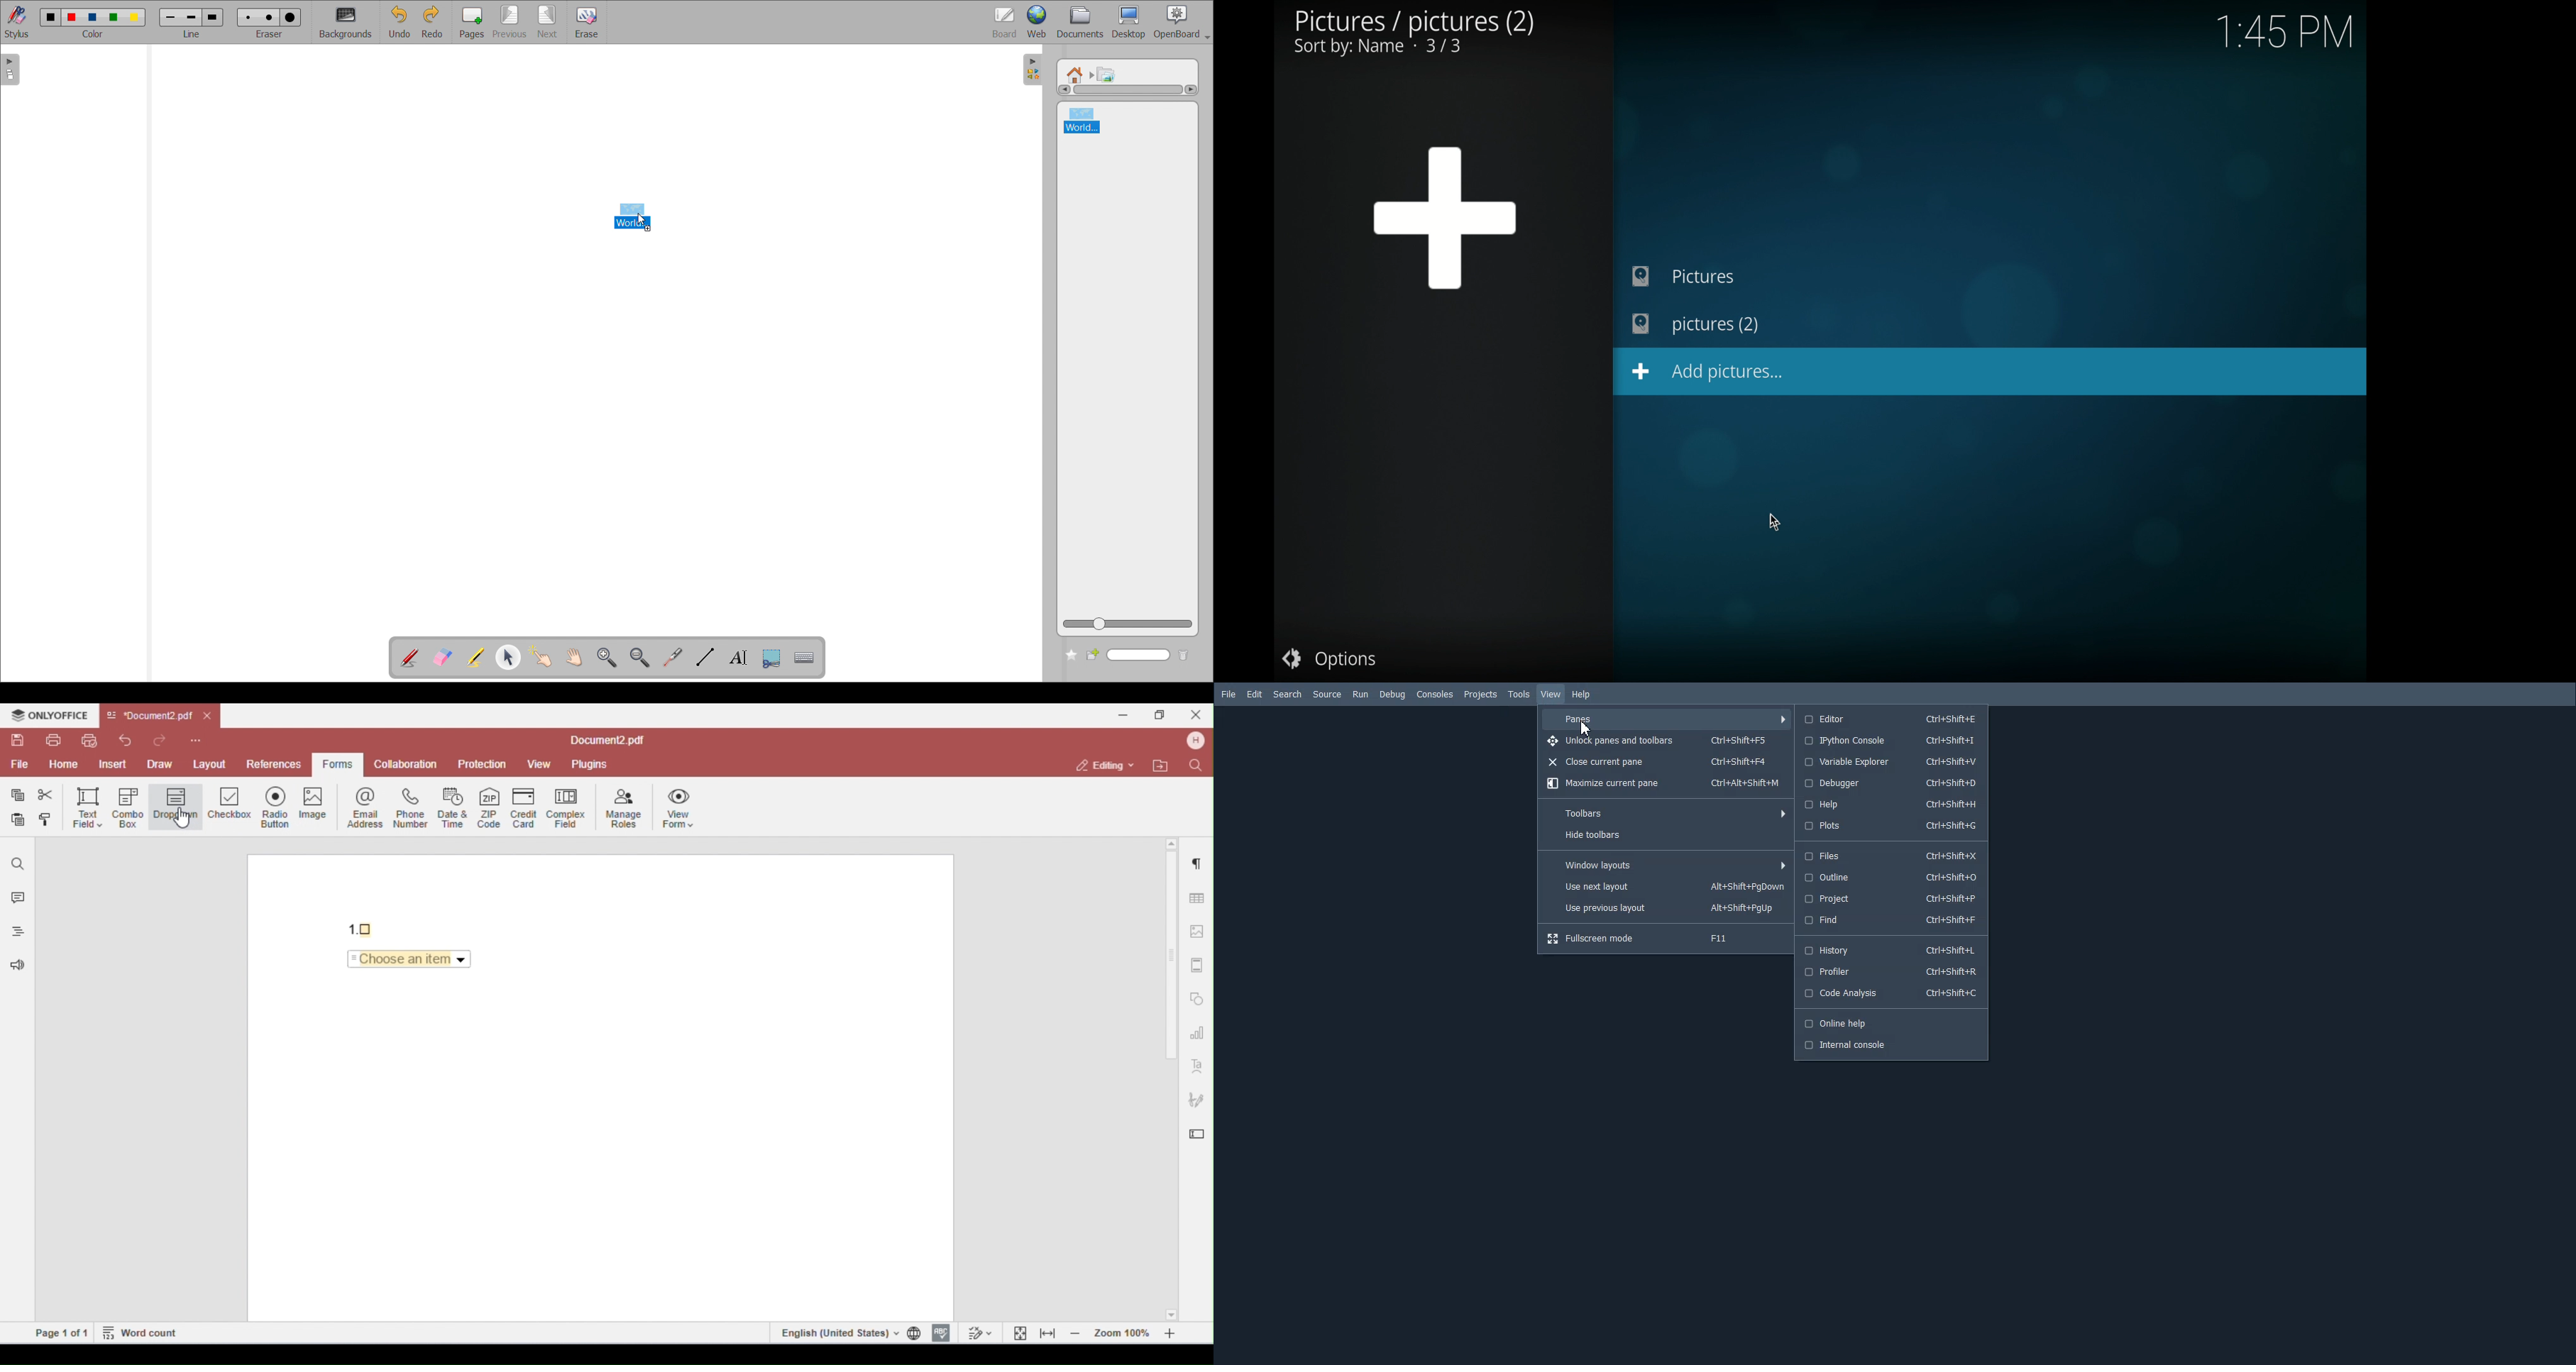 Image resolution: width=2576 pixels, height=1372 pixels. I want to click on highlight, so click(476, 658).